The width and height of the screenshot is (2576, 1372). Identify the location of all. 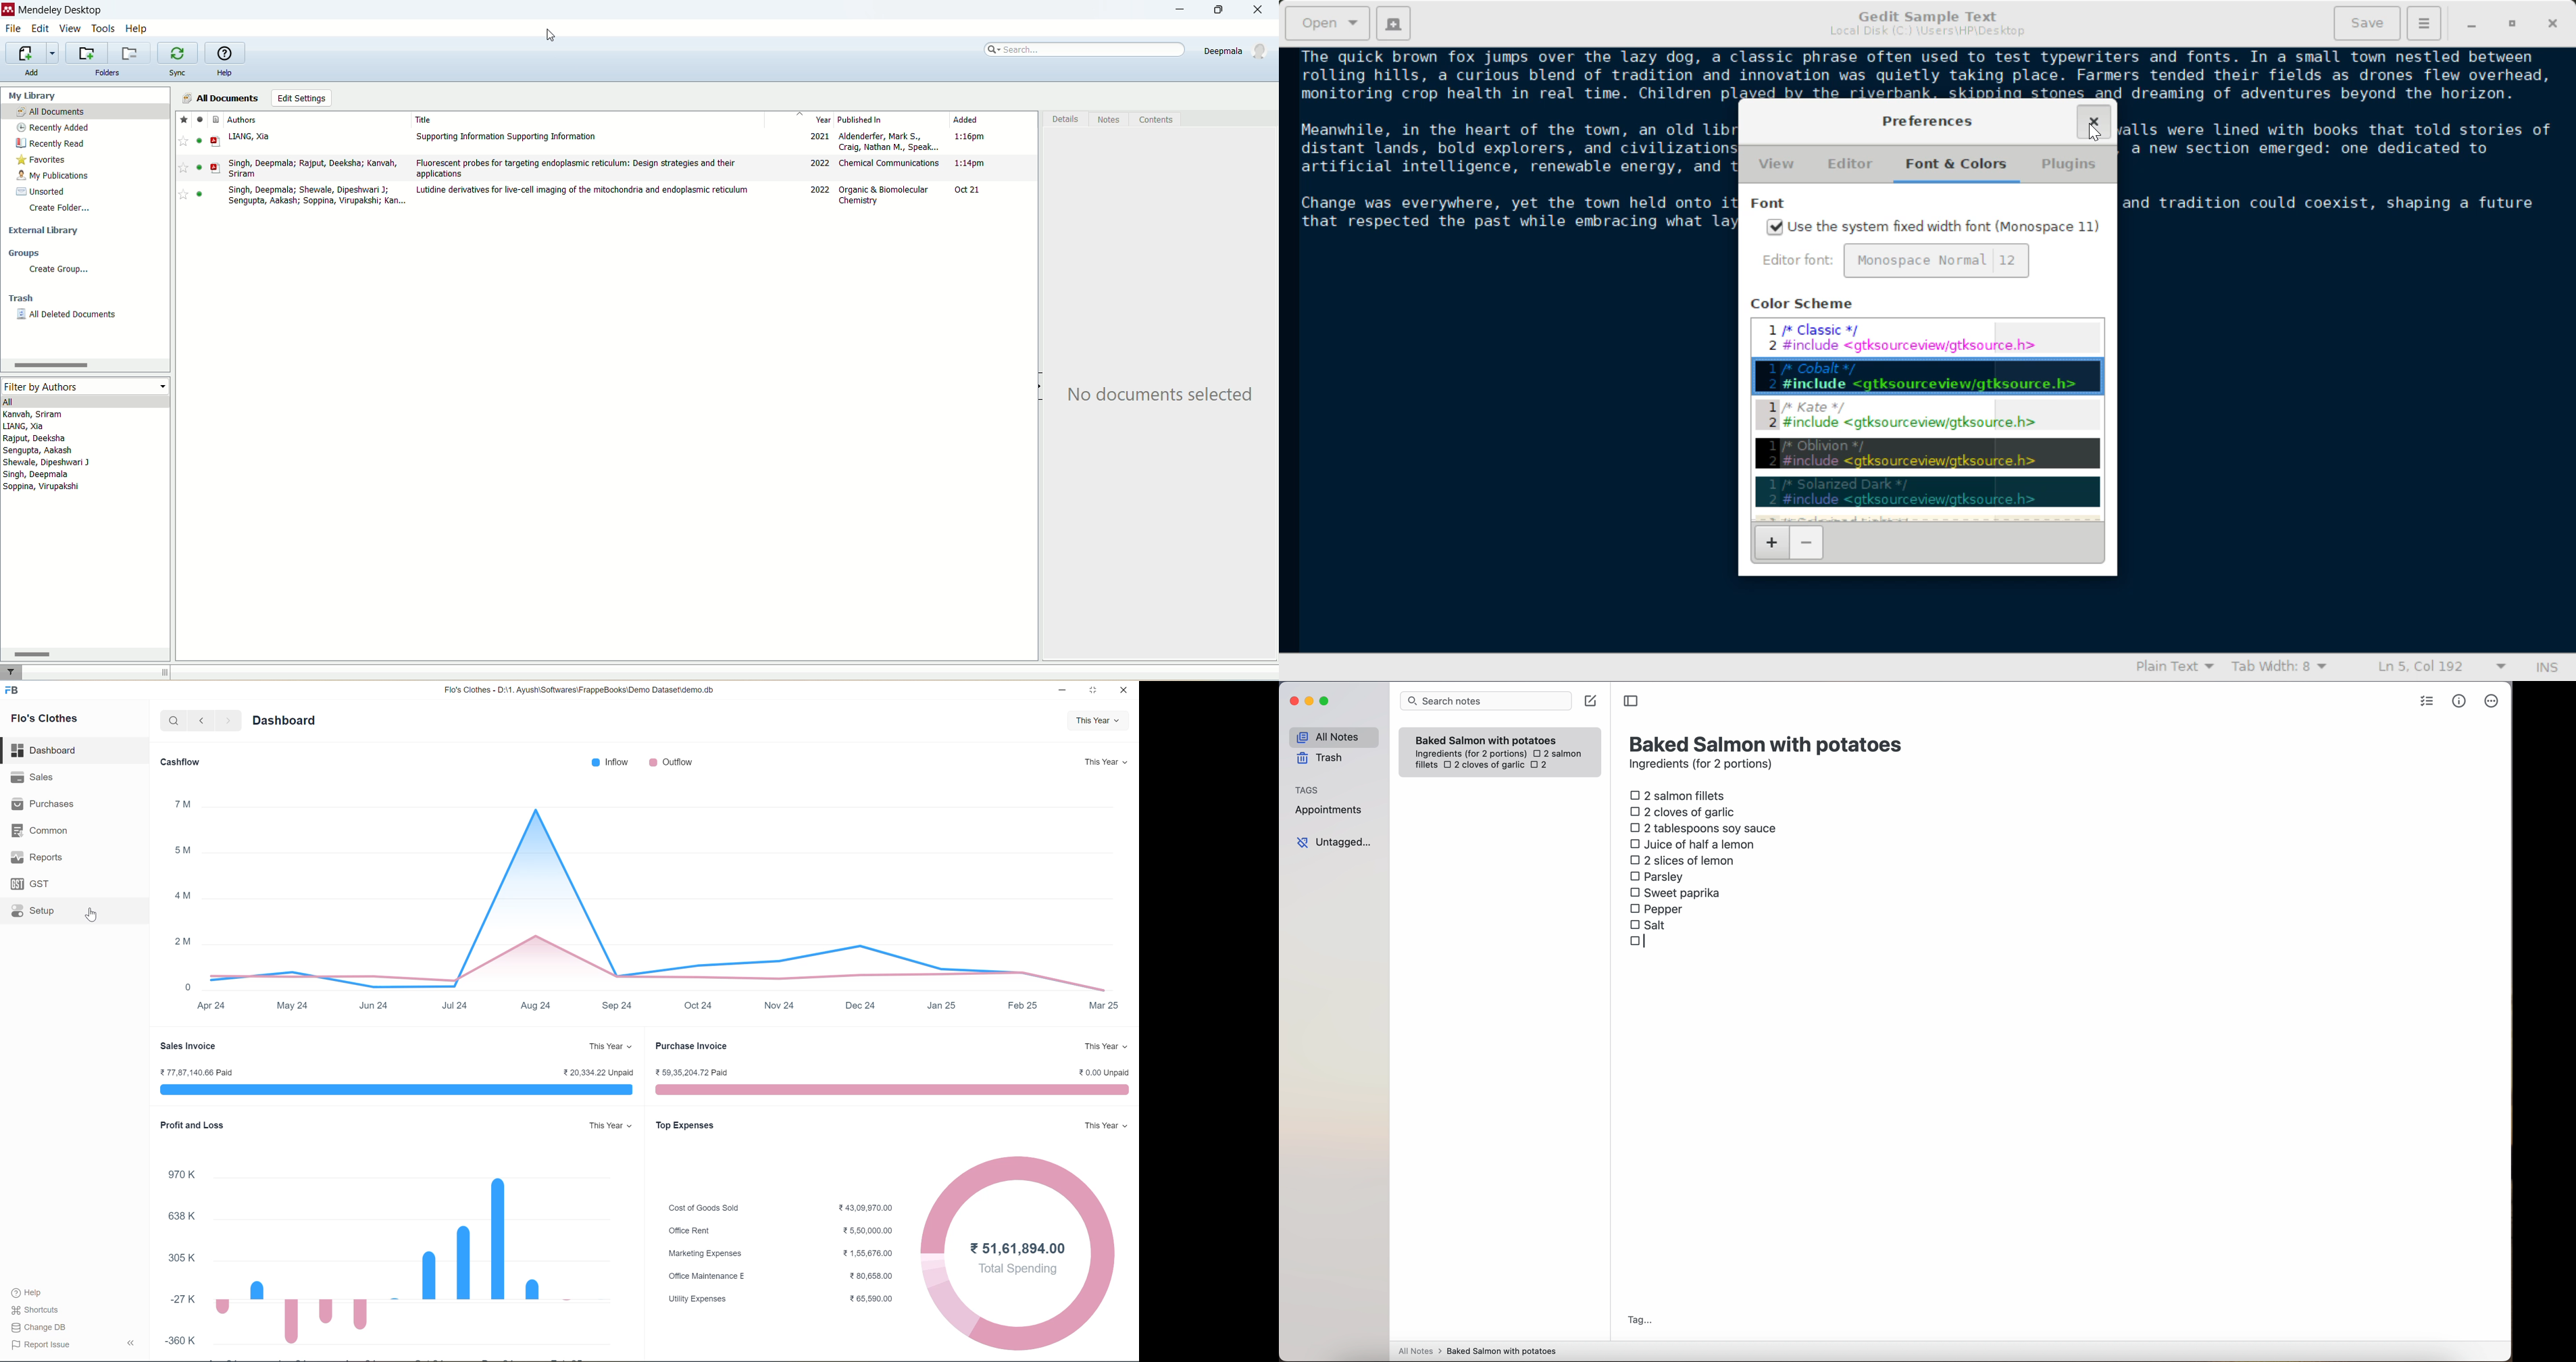
(83, 400).